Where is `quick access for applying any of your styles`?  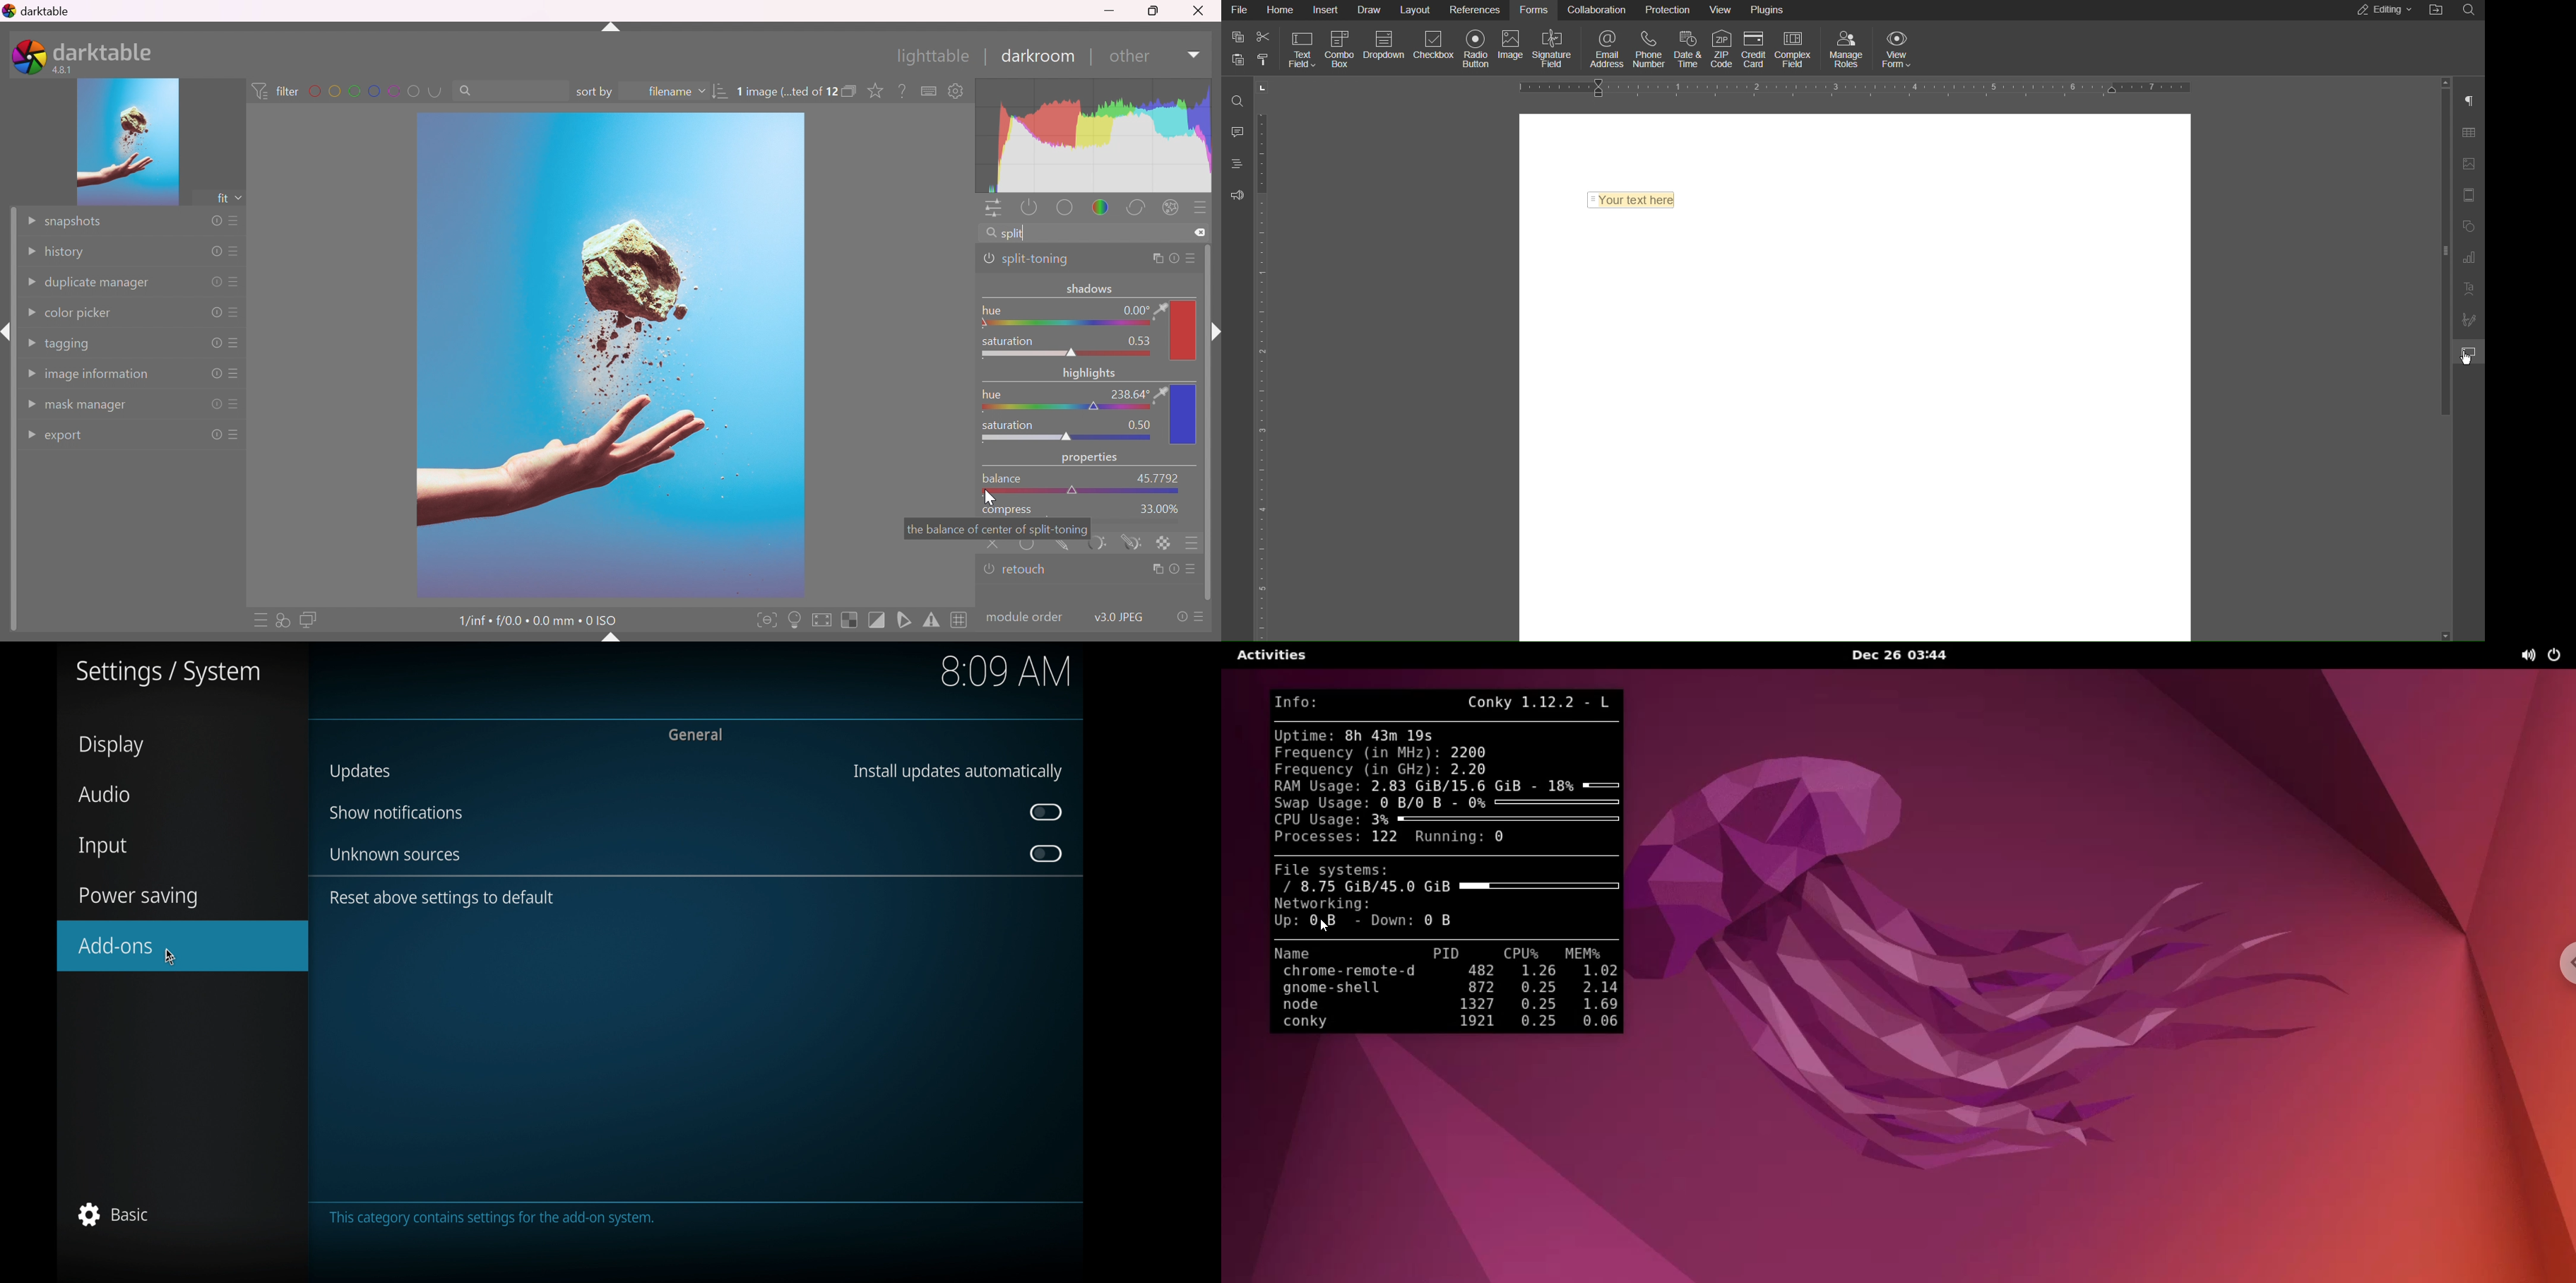
quick access for applying any of your styles is located at coordinates (286, 619).